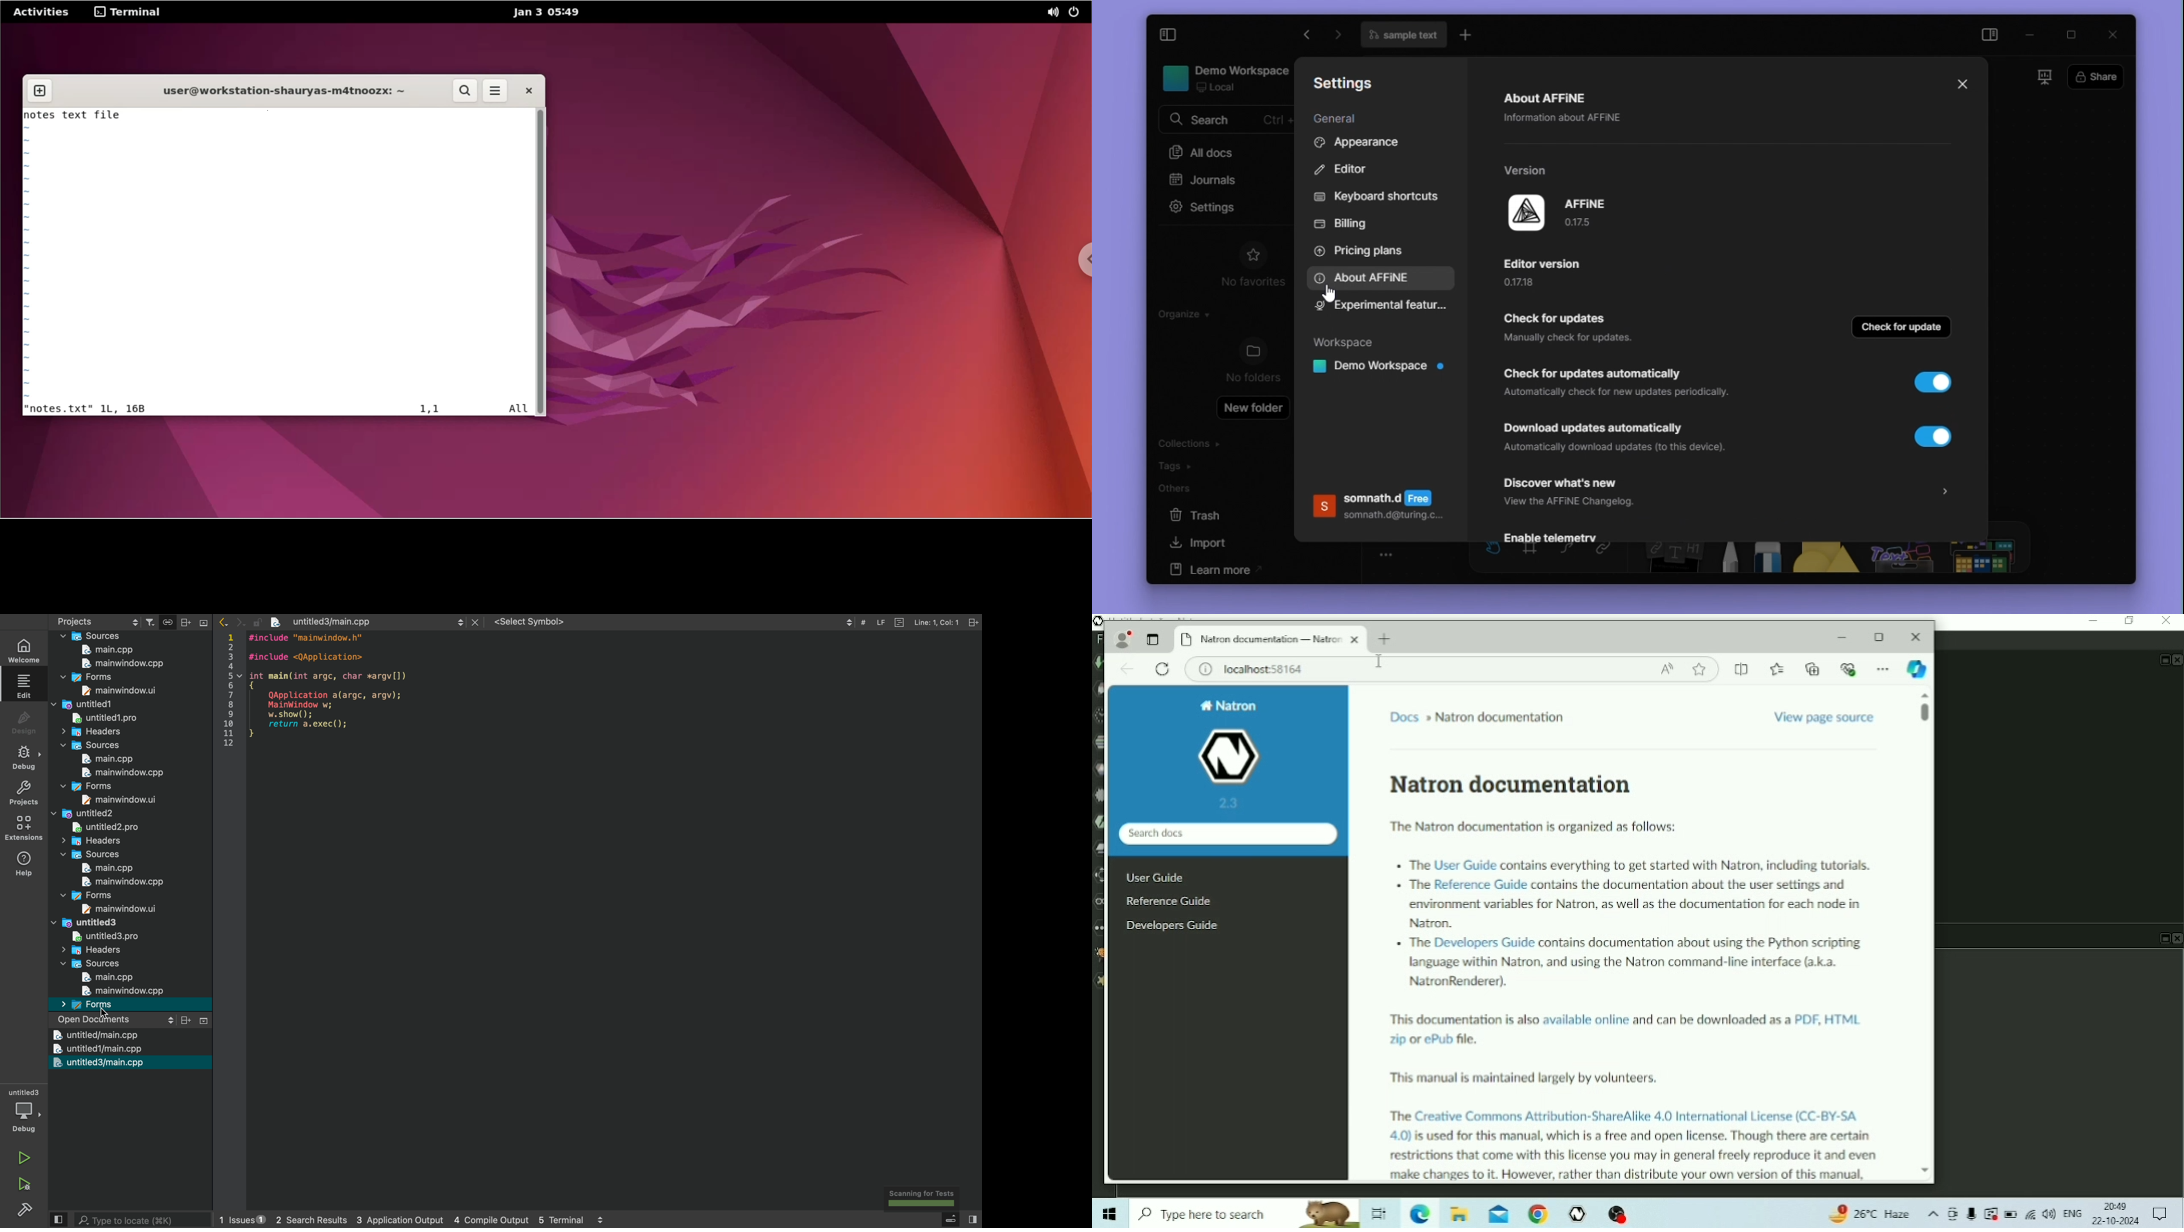 This screenshot has height=1232, width=2184. I want to click on power options, so click(1077, 14).